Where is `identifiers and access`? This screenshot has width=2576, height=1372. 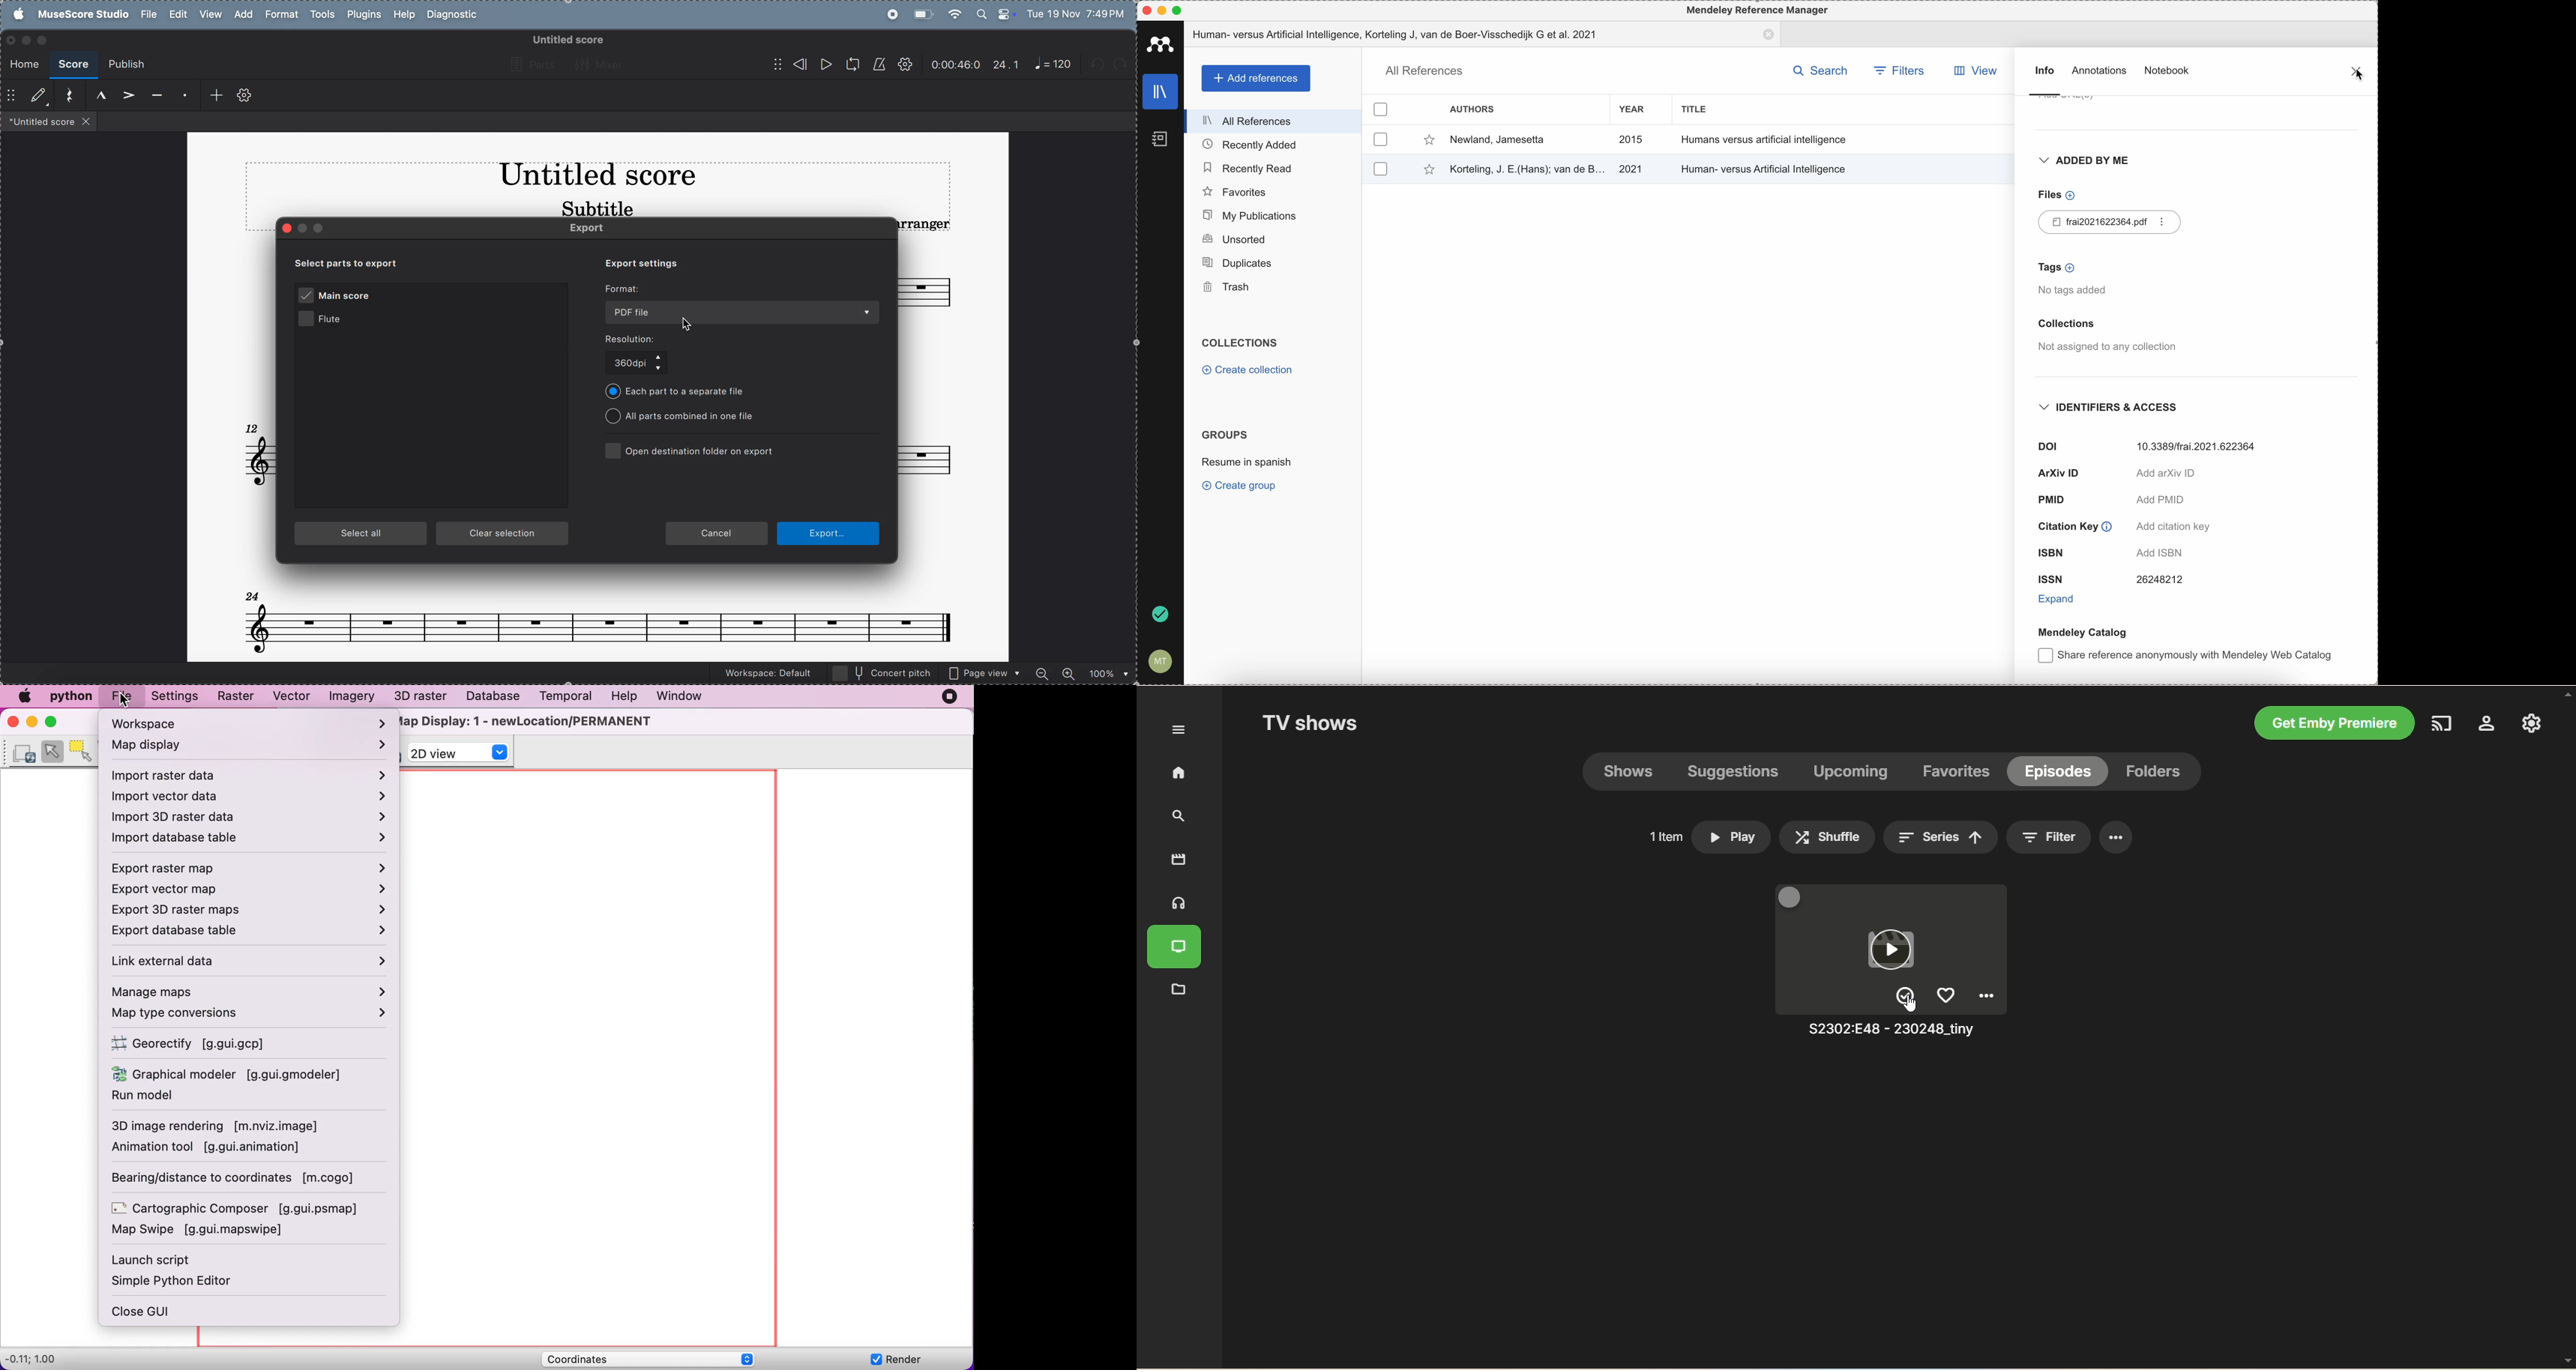 identifiers and access is located at coordinates (2114, 408).